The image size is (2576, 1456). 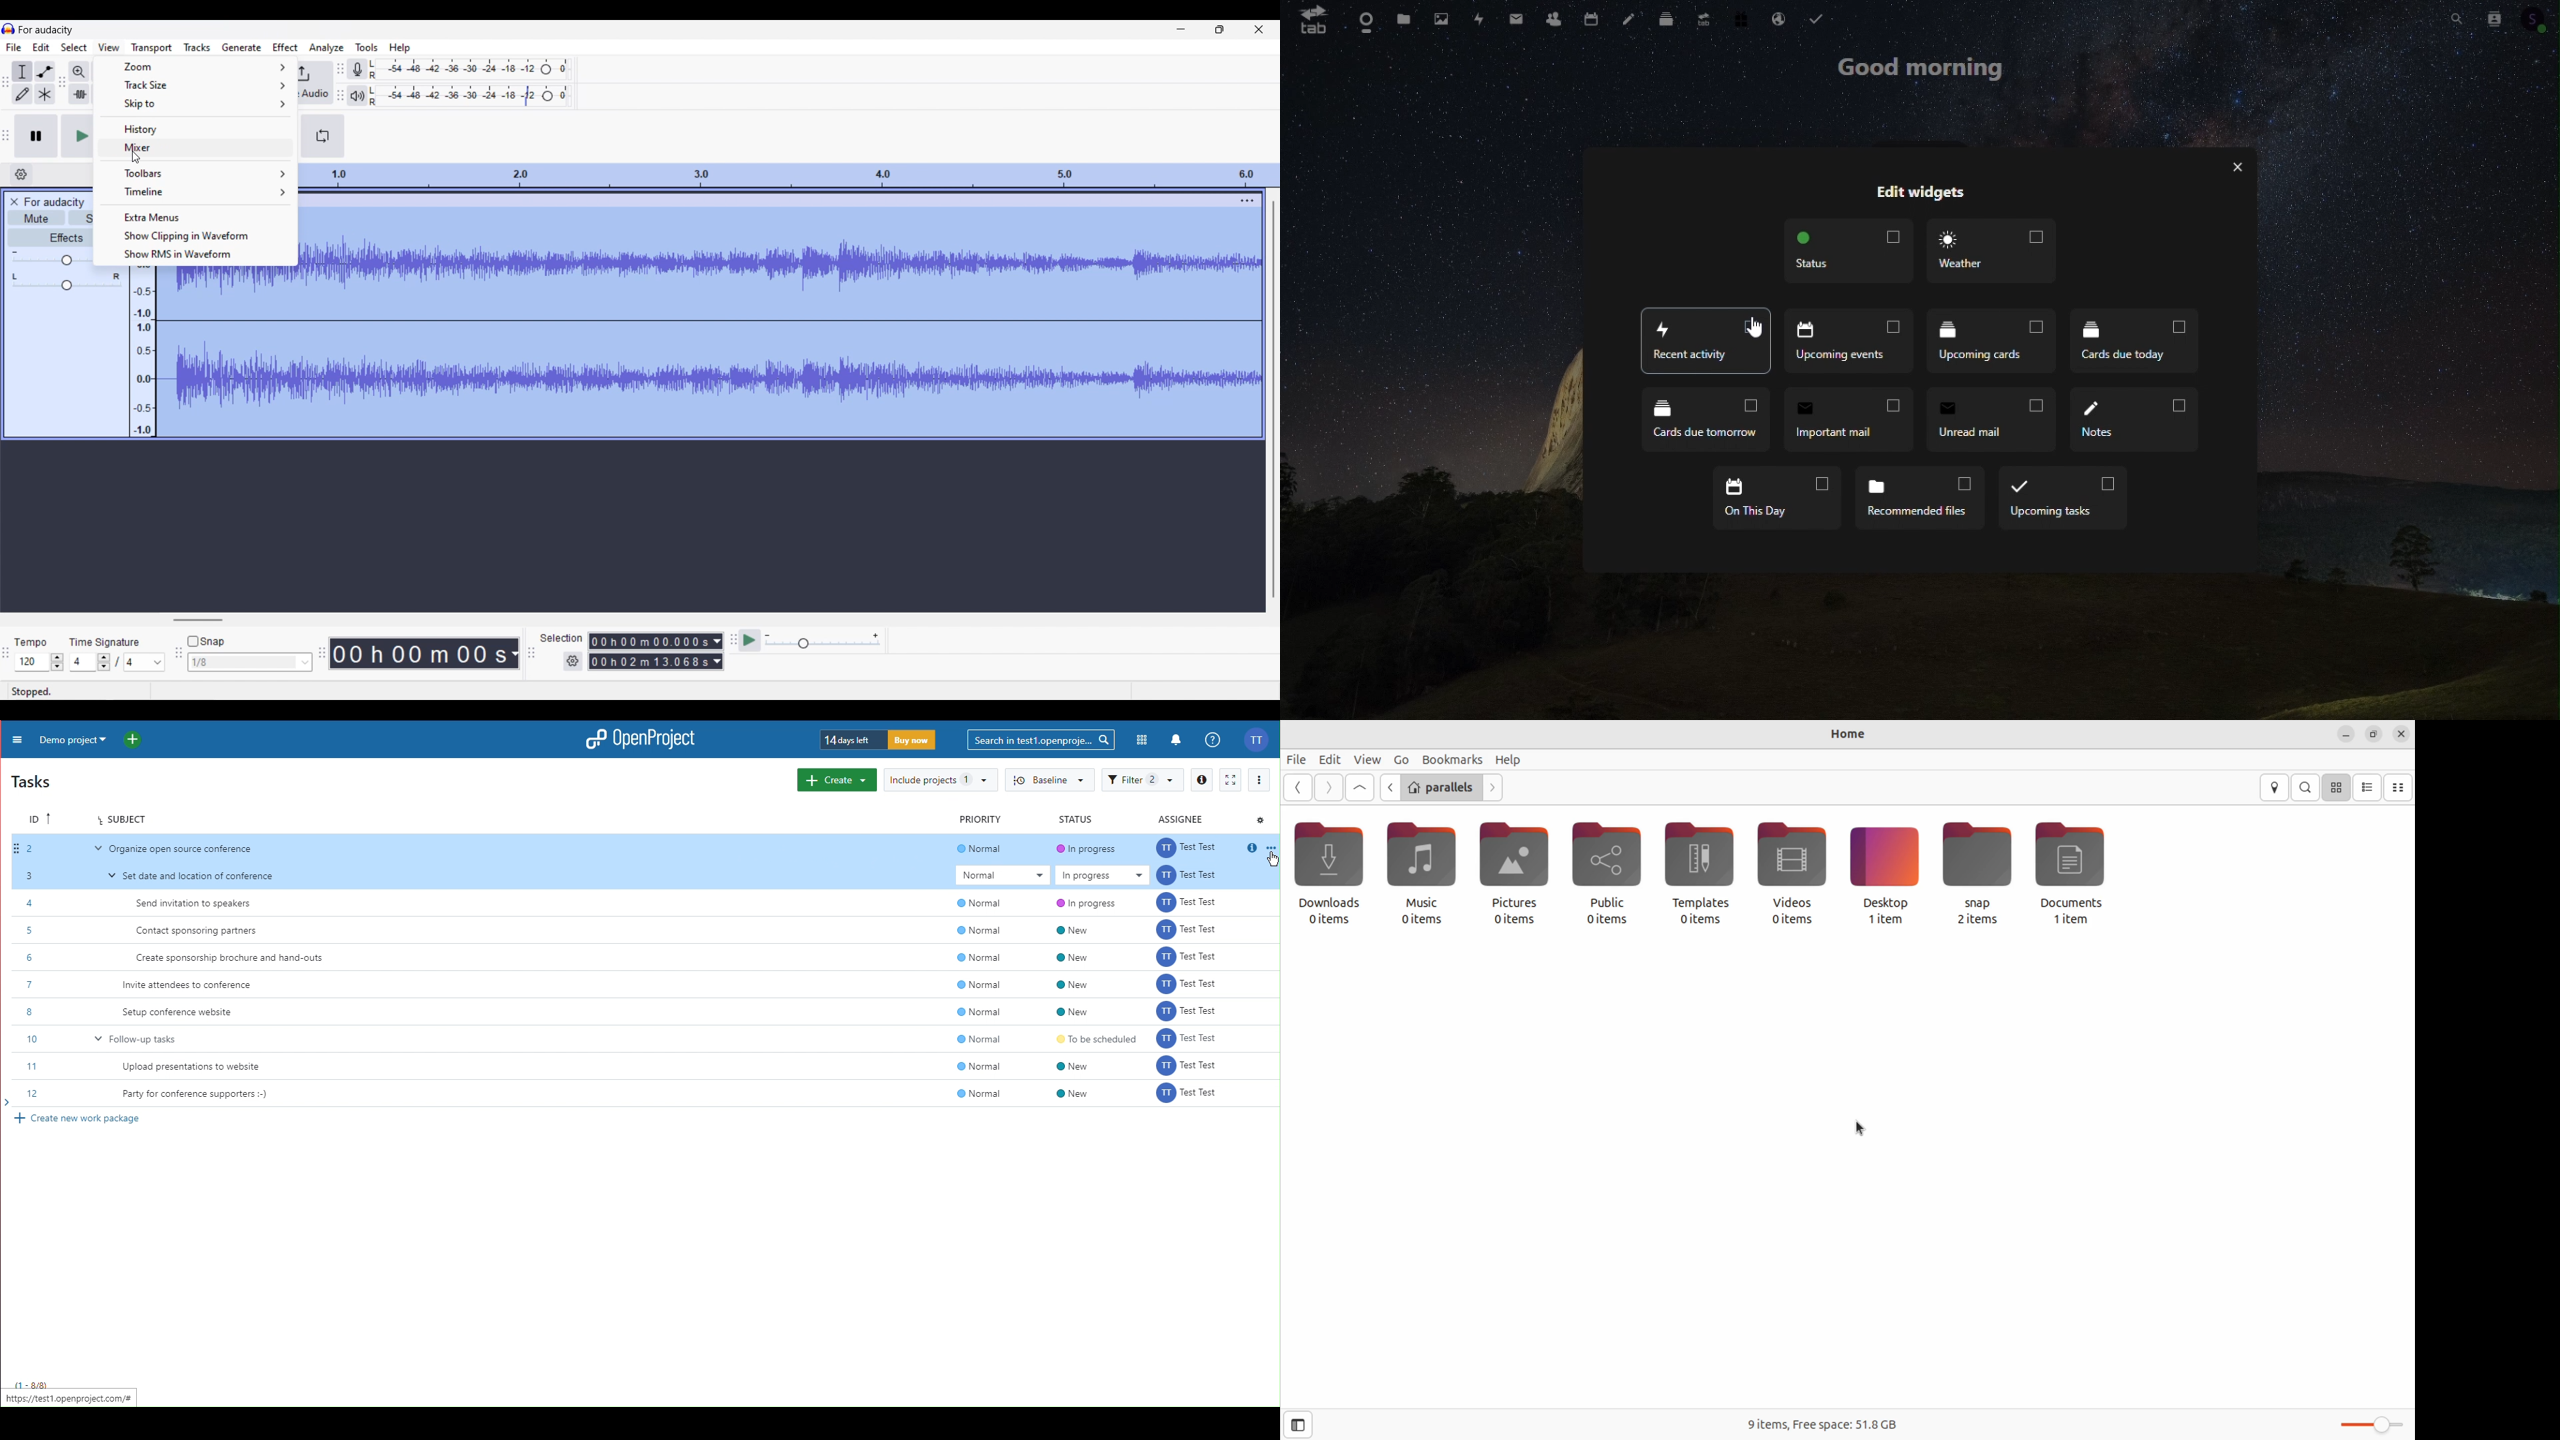 What do you see at coordinates (21, 175) in the screenshot?
I see `Timeline options` at bounding box center [21, 175].